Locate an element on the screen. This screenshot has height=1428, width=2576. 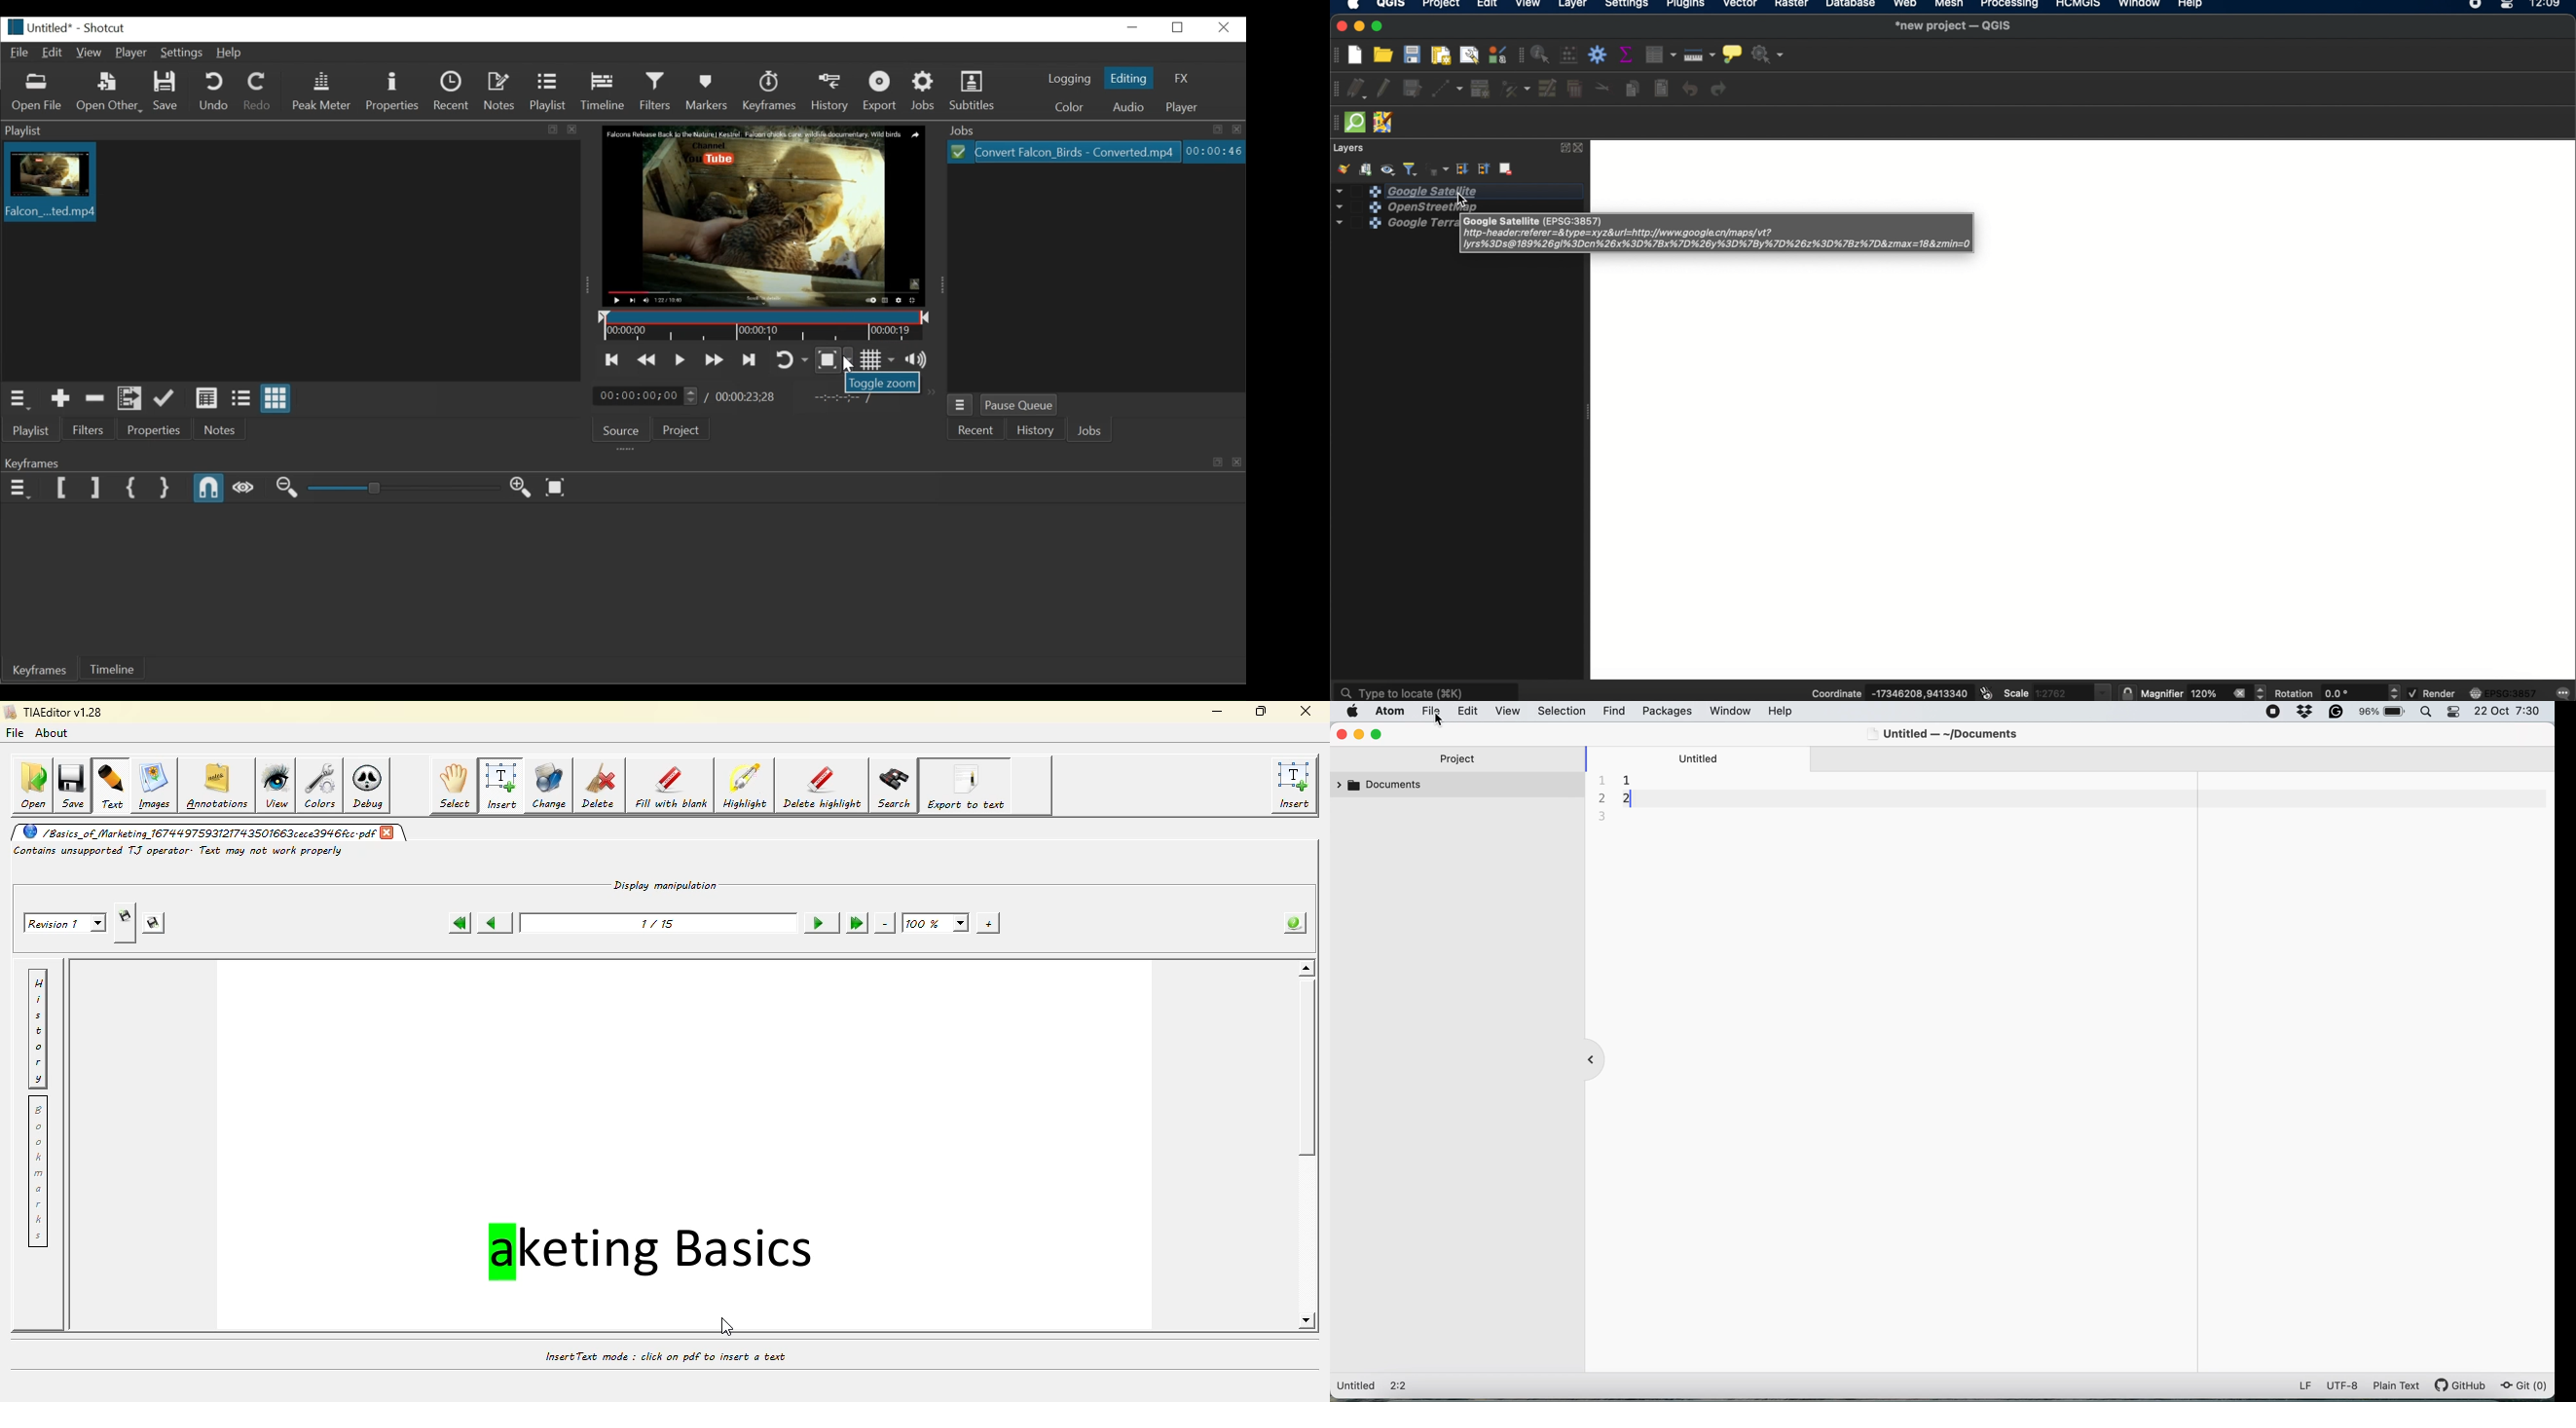
processing is located at coordinates (2010, 5).